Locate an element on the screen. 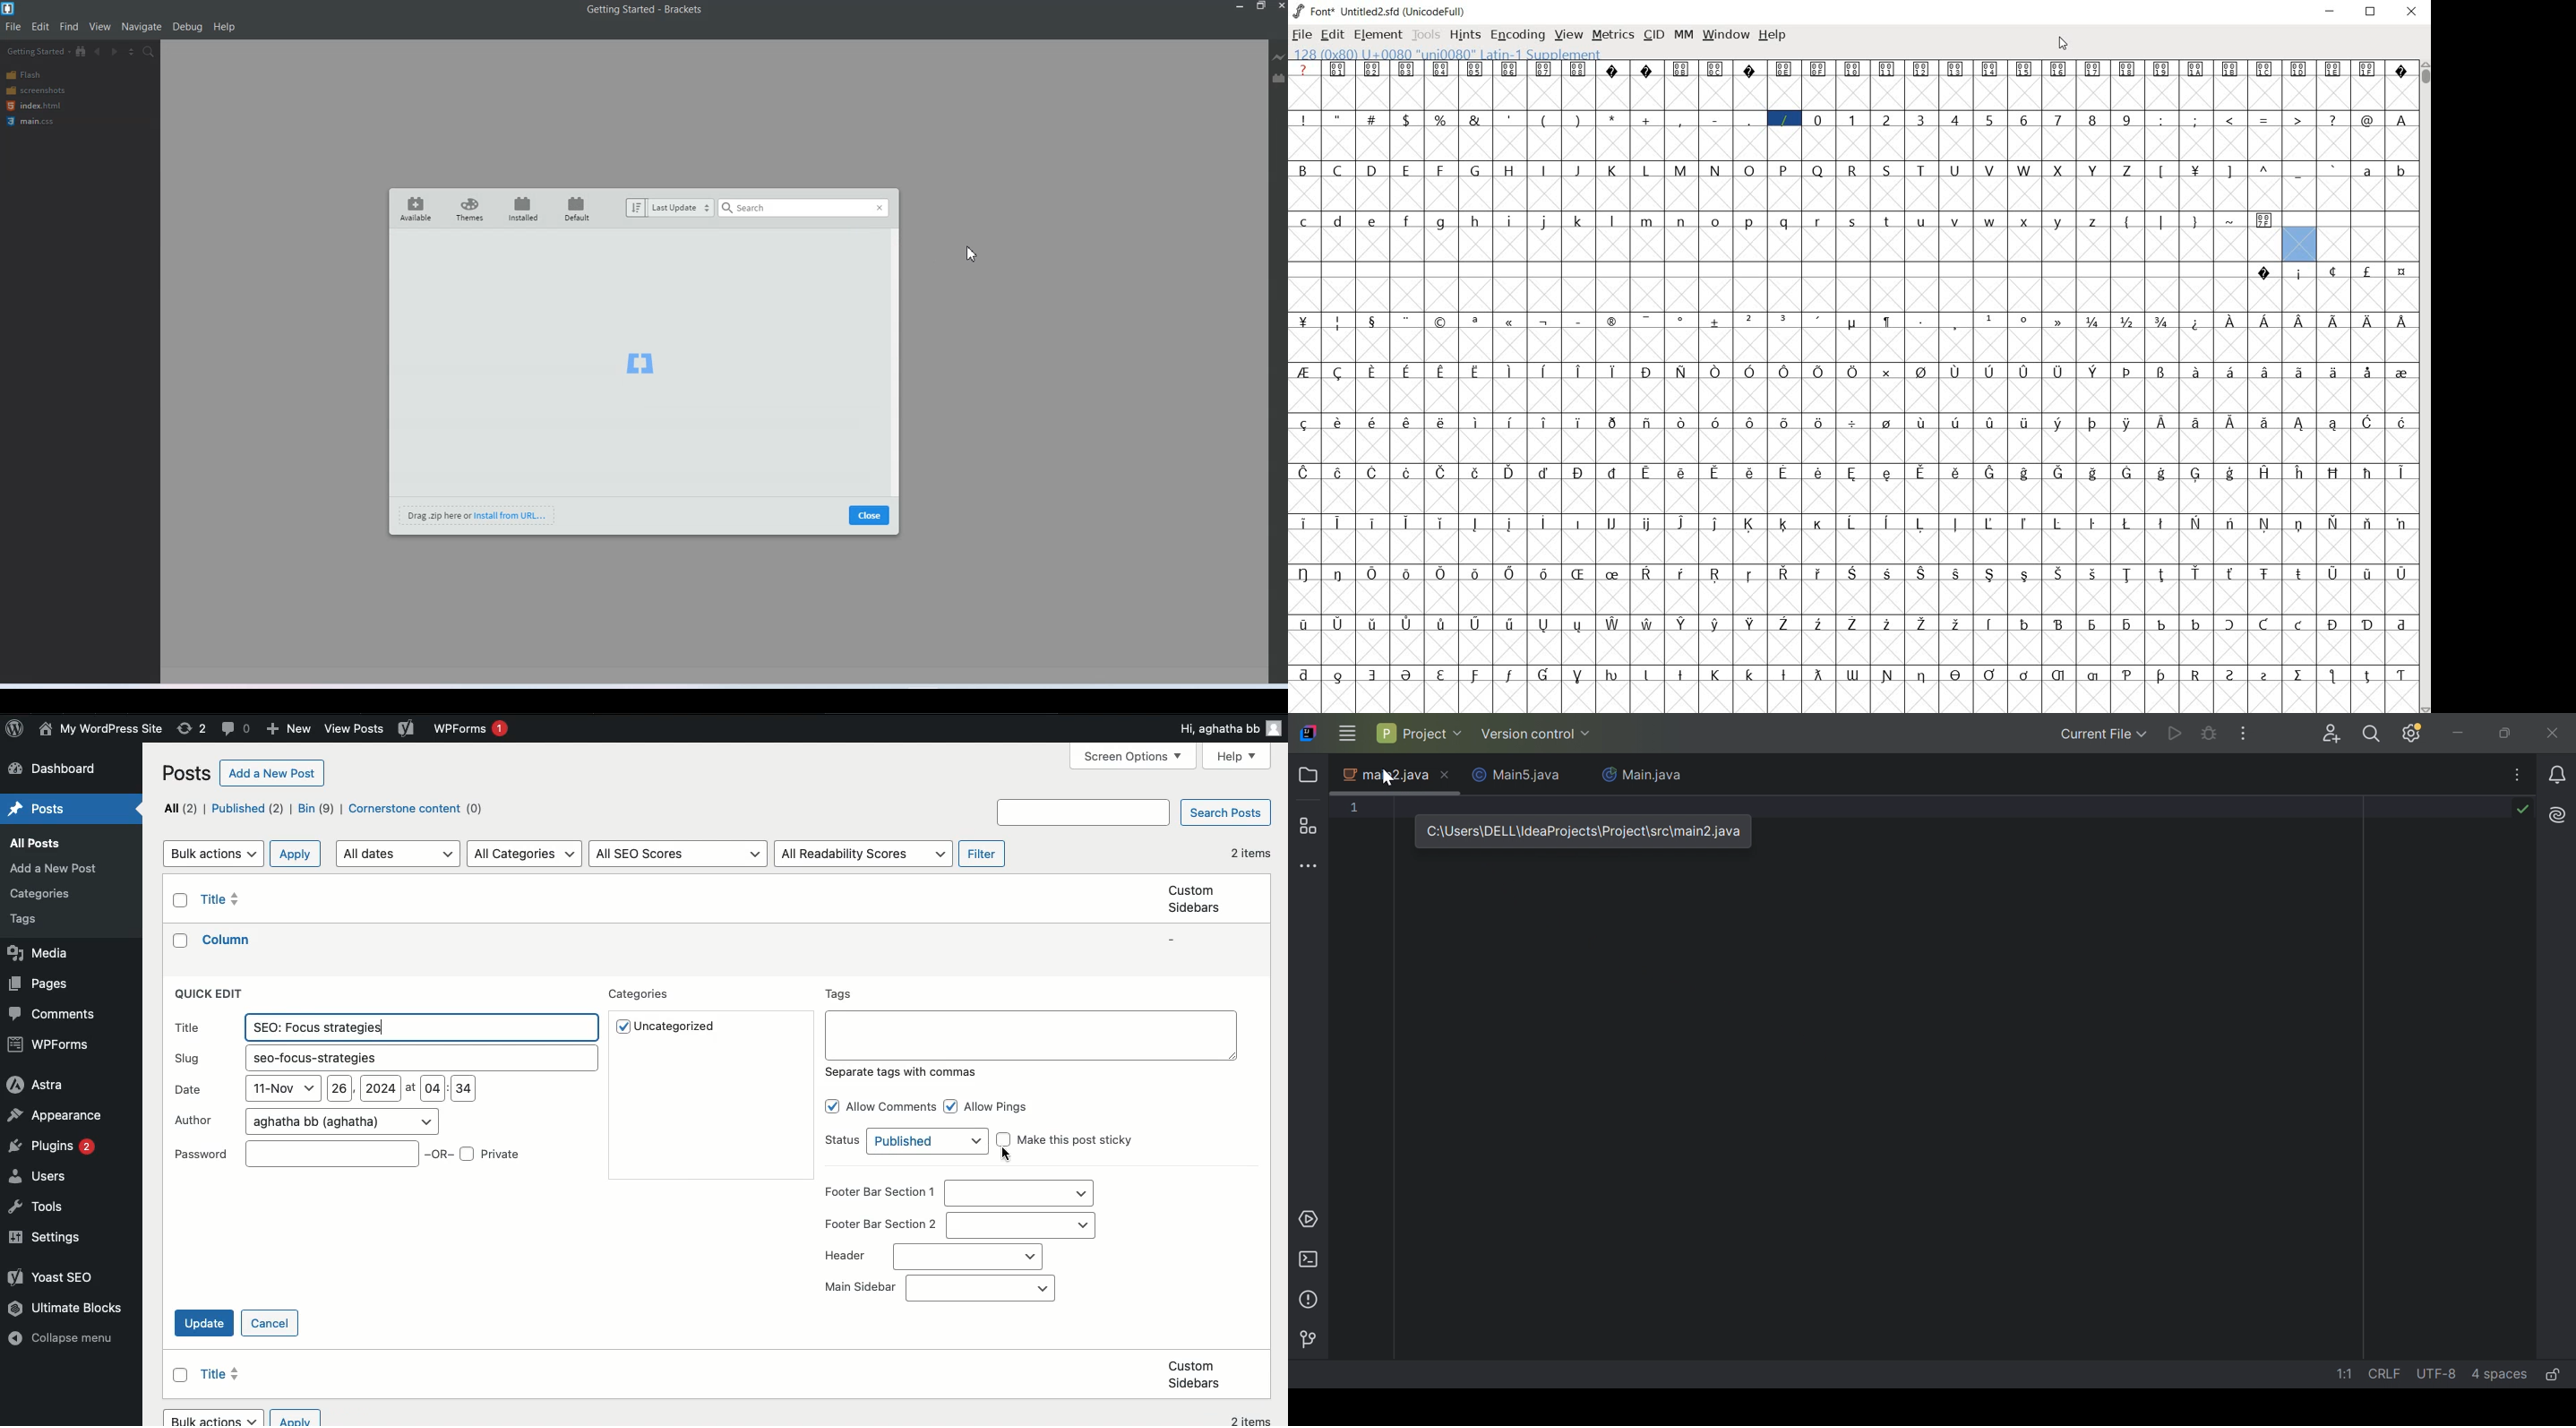  glyph is located at coordinates (1303, 321).